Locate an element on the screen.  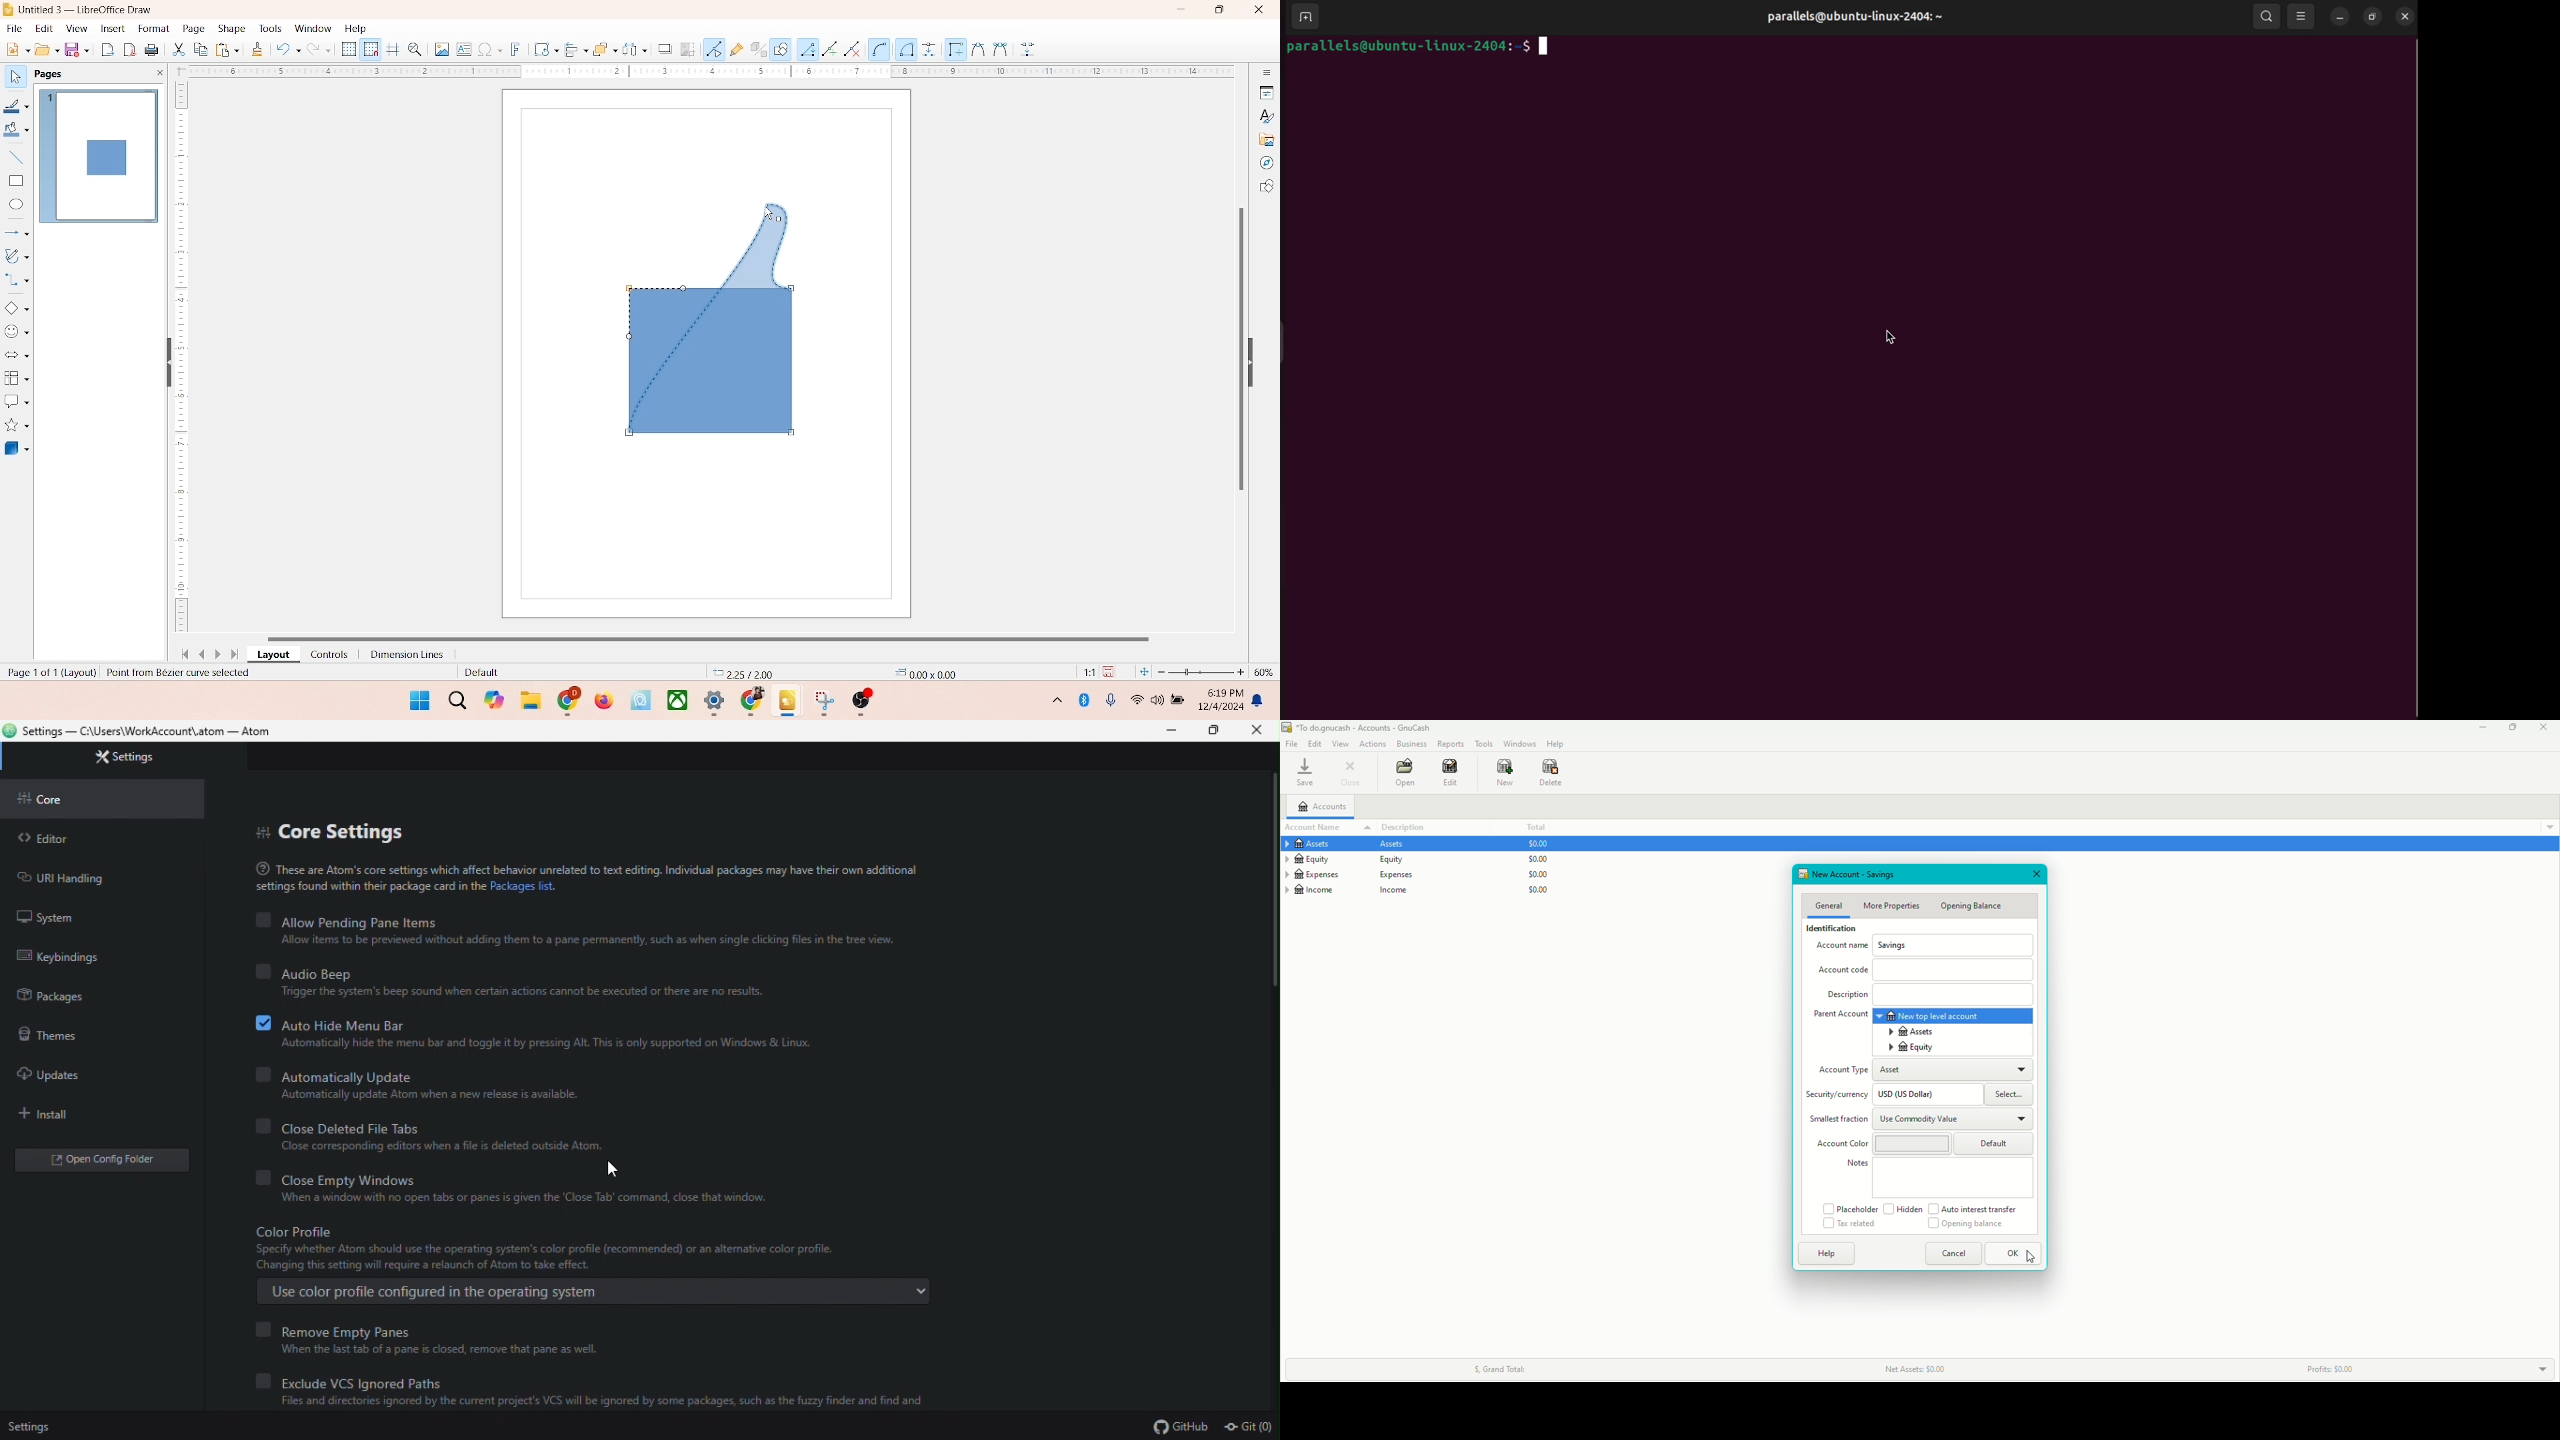
Identification is located at coordinates (1828, 931).